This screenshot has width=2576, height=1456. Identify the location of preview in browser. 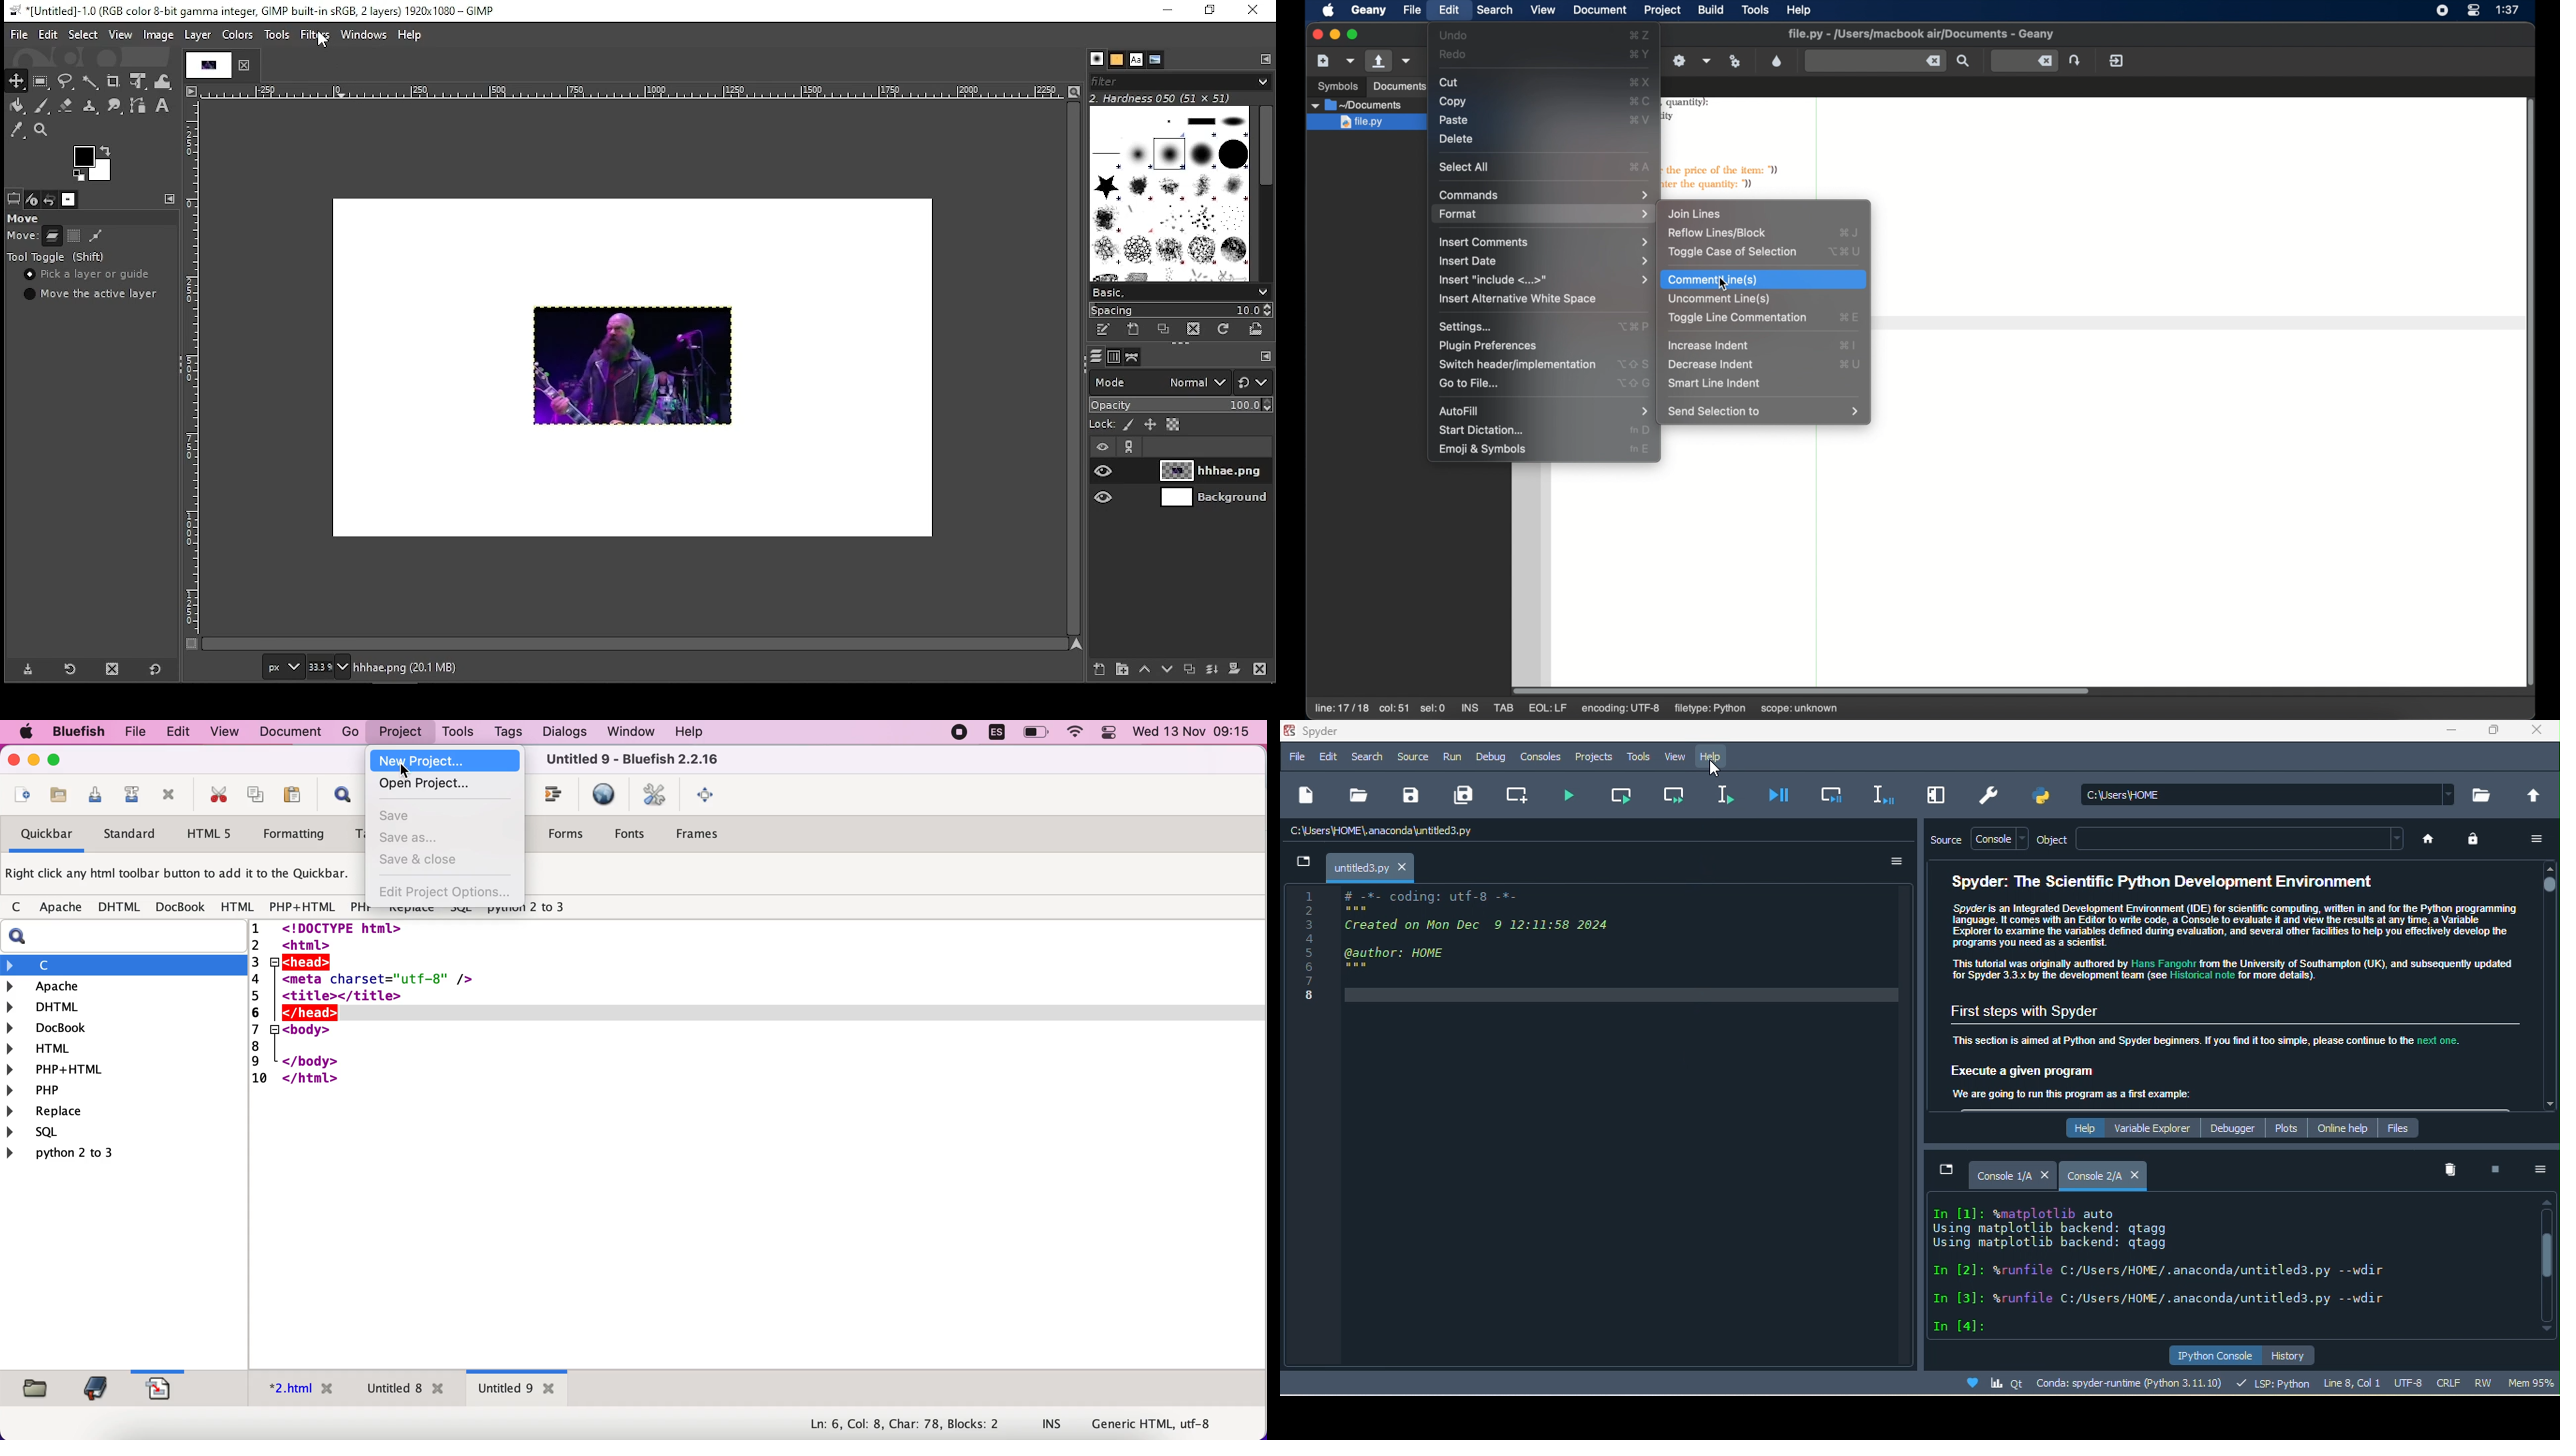
(604, 795).